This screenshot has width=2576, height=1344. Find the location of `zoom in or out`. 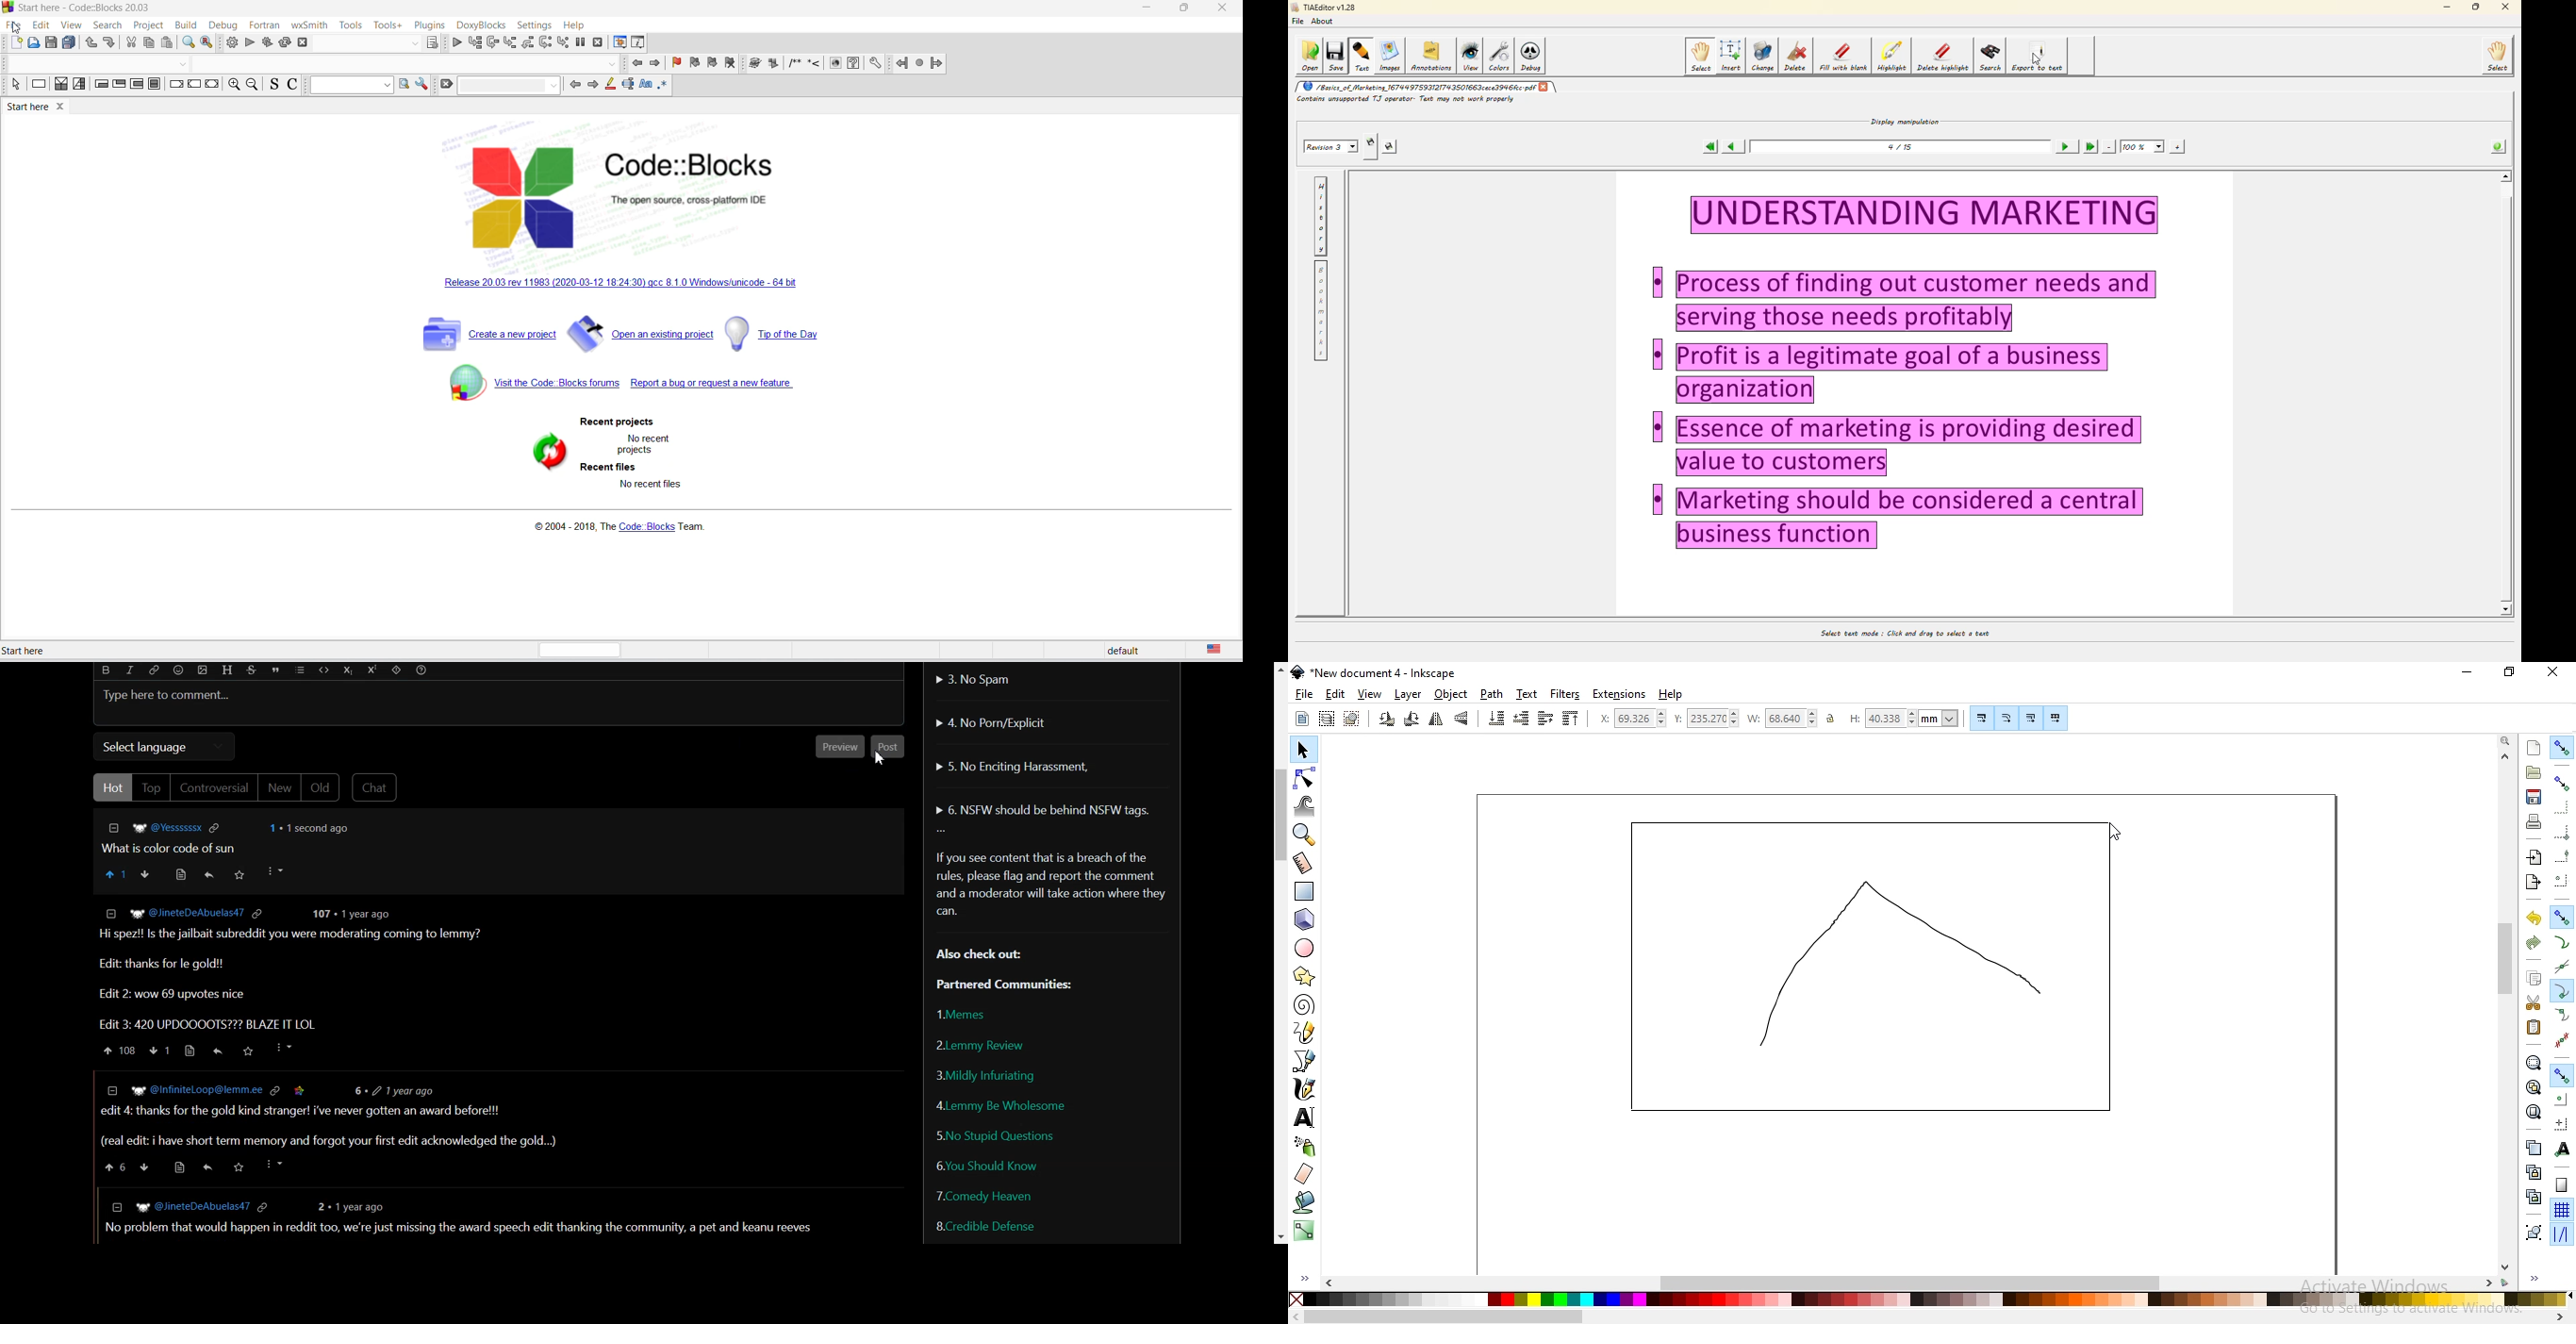

zoom in or out is located at coordinates (1302, 835).